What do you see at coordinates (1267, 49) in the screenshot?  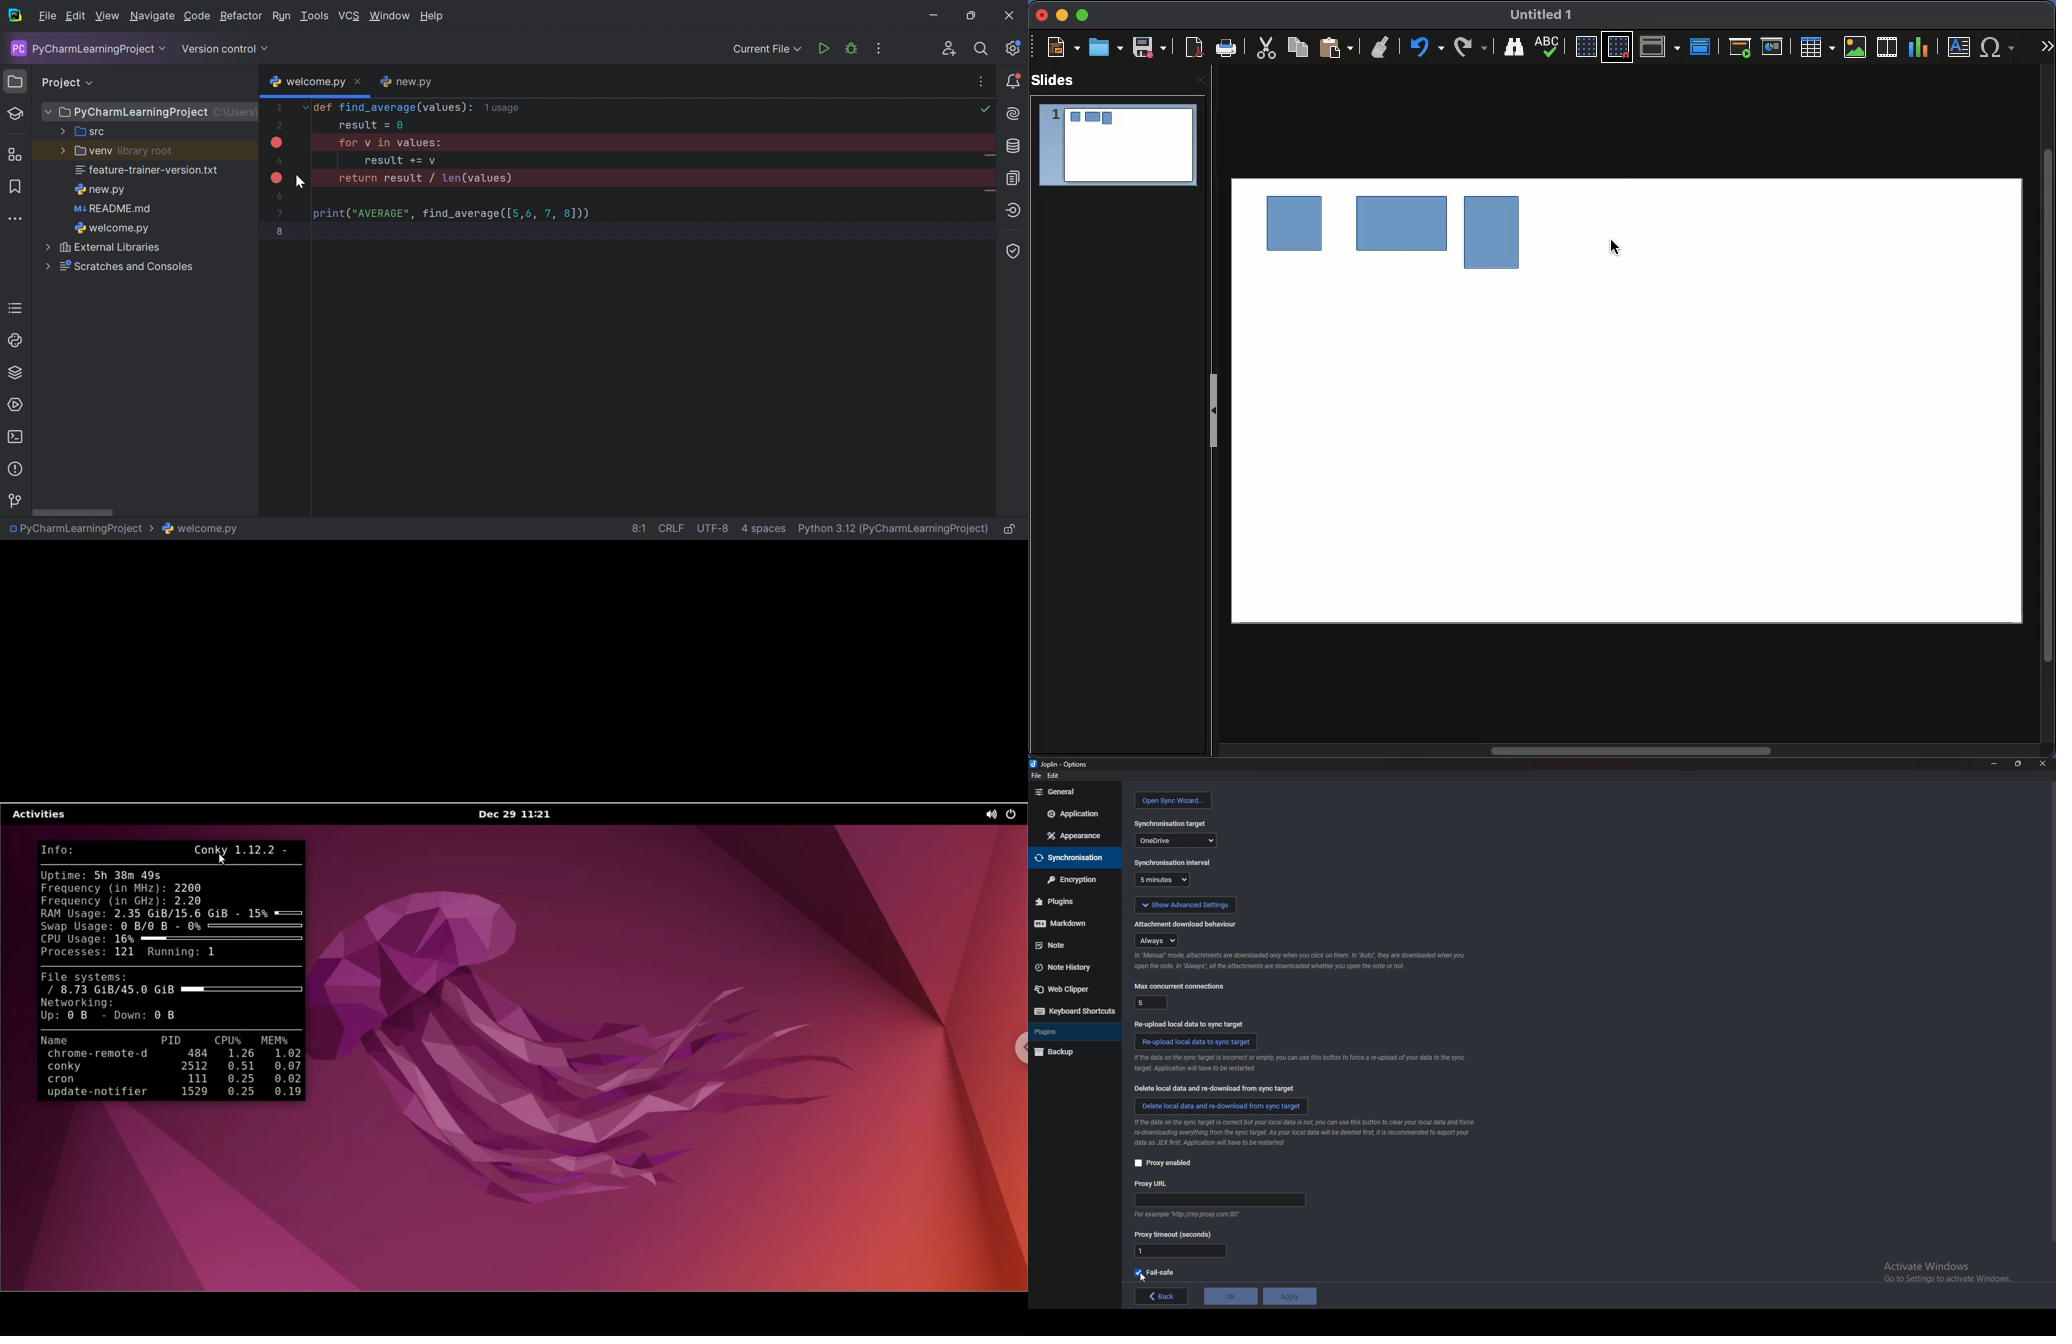 I see `Cut` at bounding box center [1267, 49].